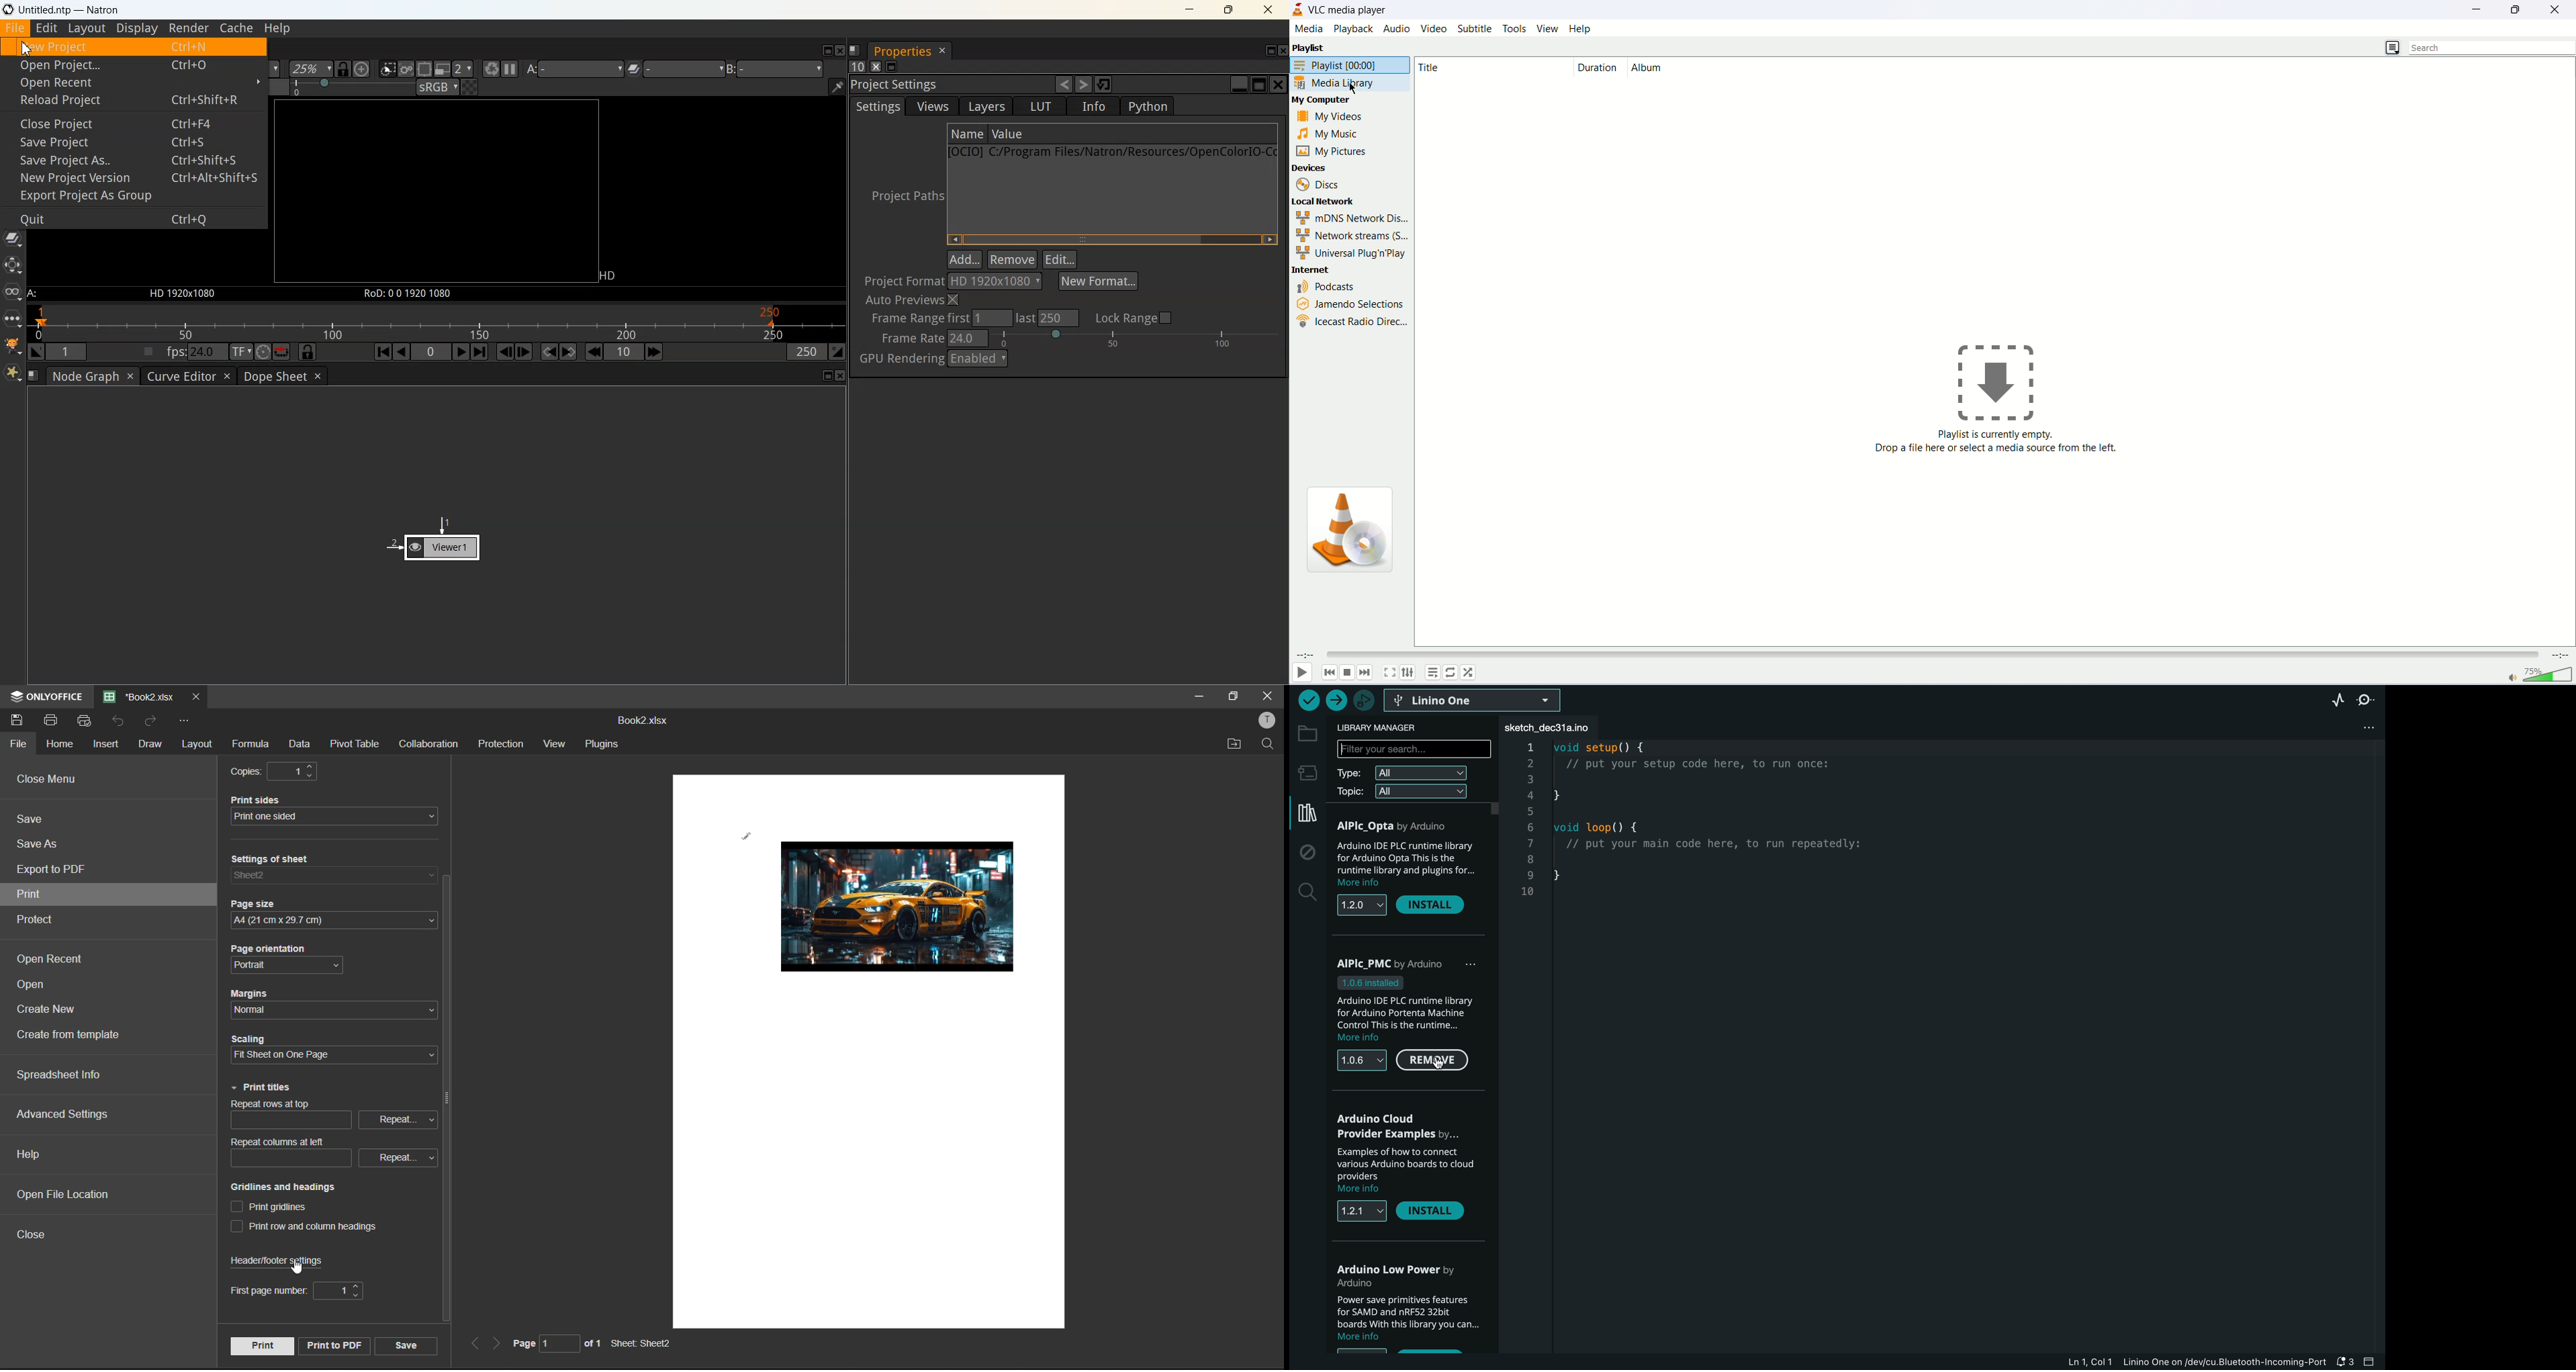 This screenshot has width=2576, height=1372. Describe the element at coordinates (1408, 672) in the screenshot. I see `extended settings` at that location.